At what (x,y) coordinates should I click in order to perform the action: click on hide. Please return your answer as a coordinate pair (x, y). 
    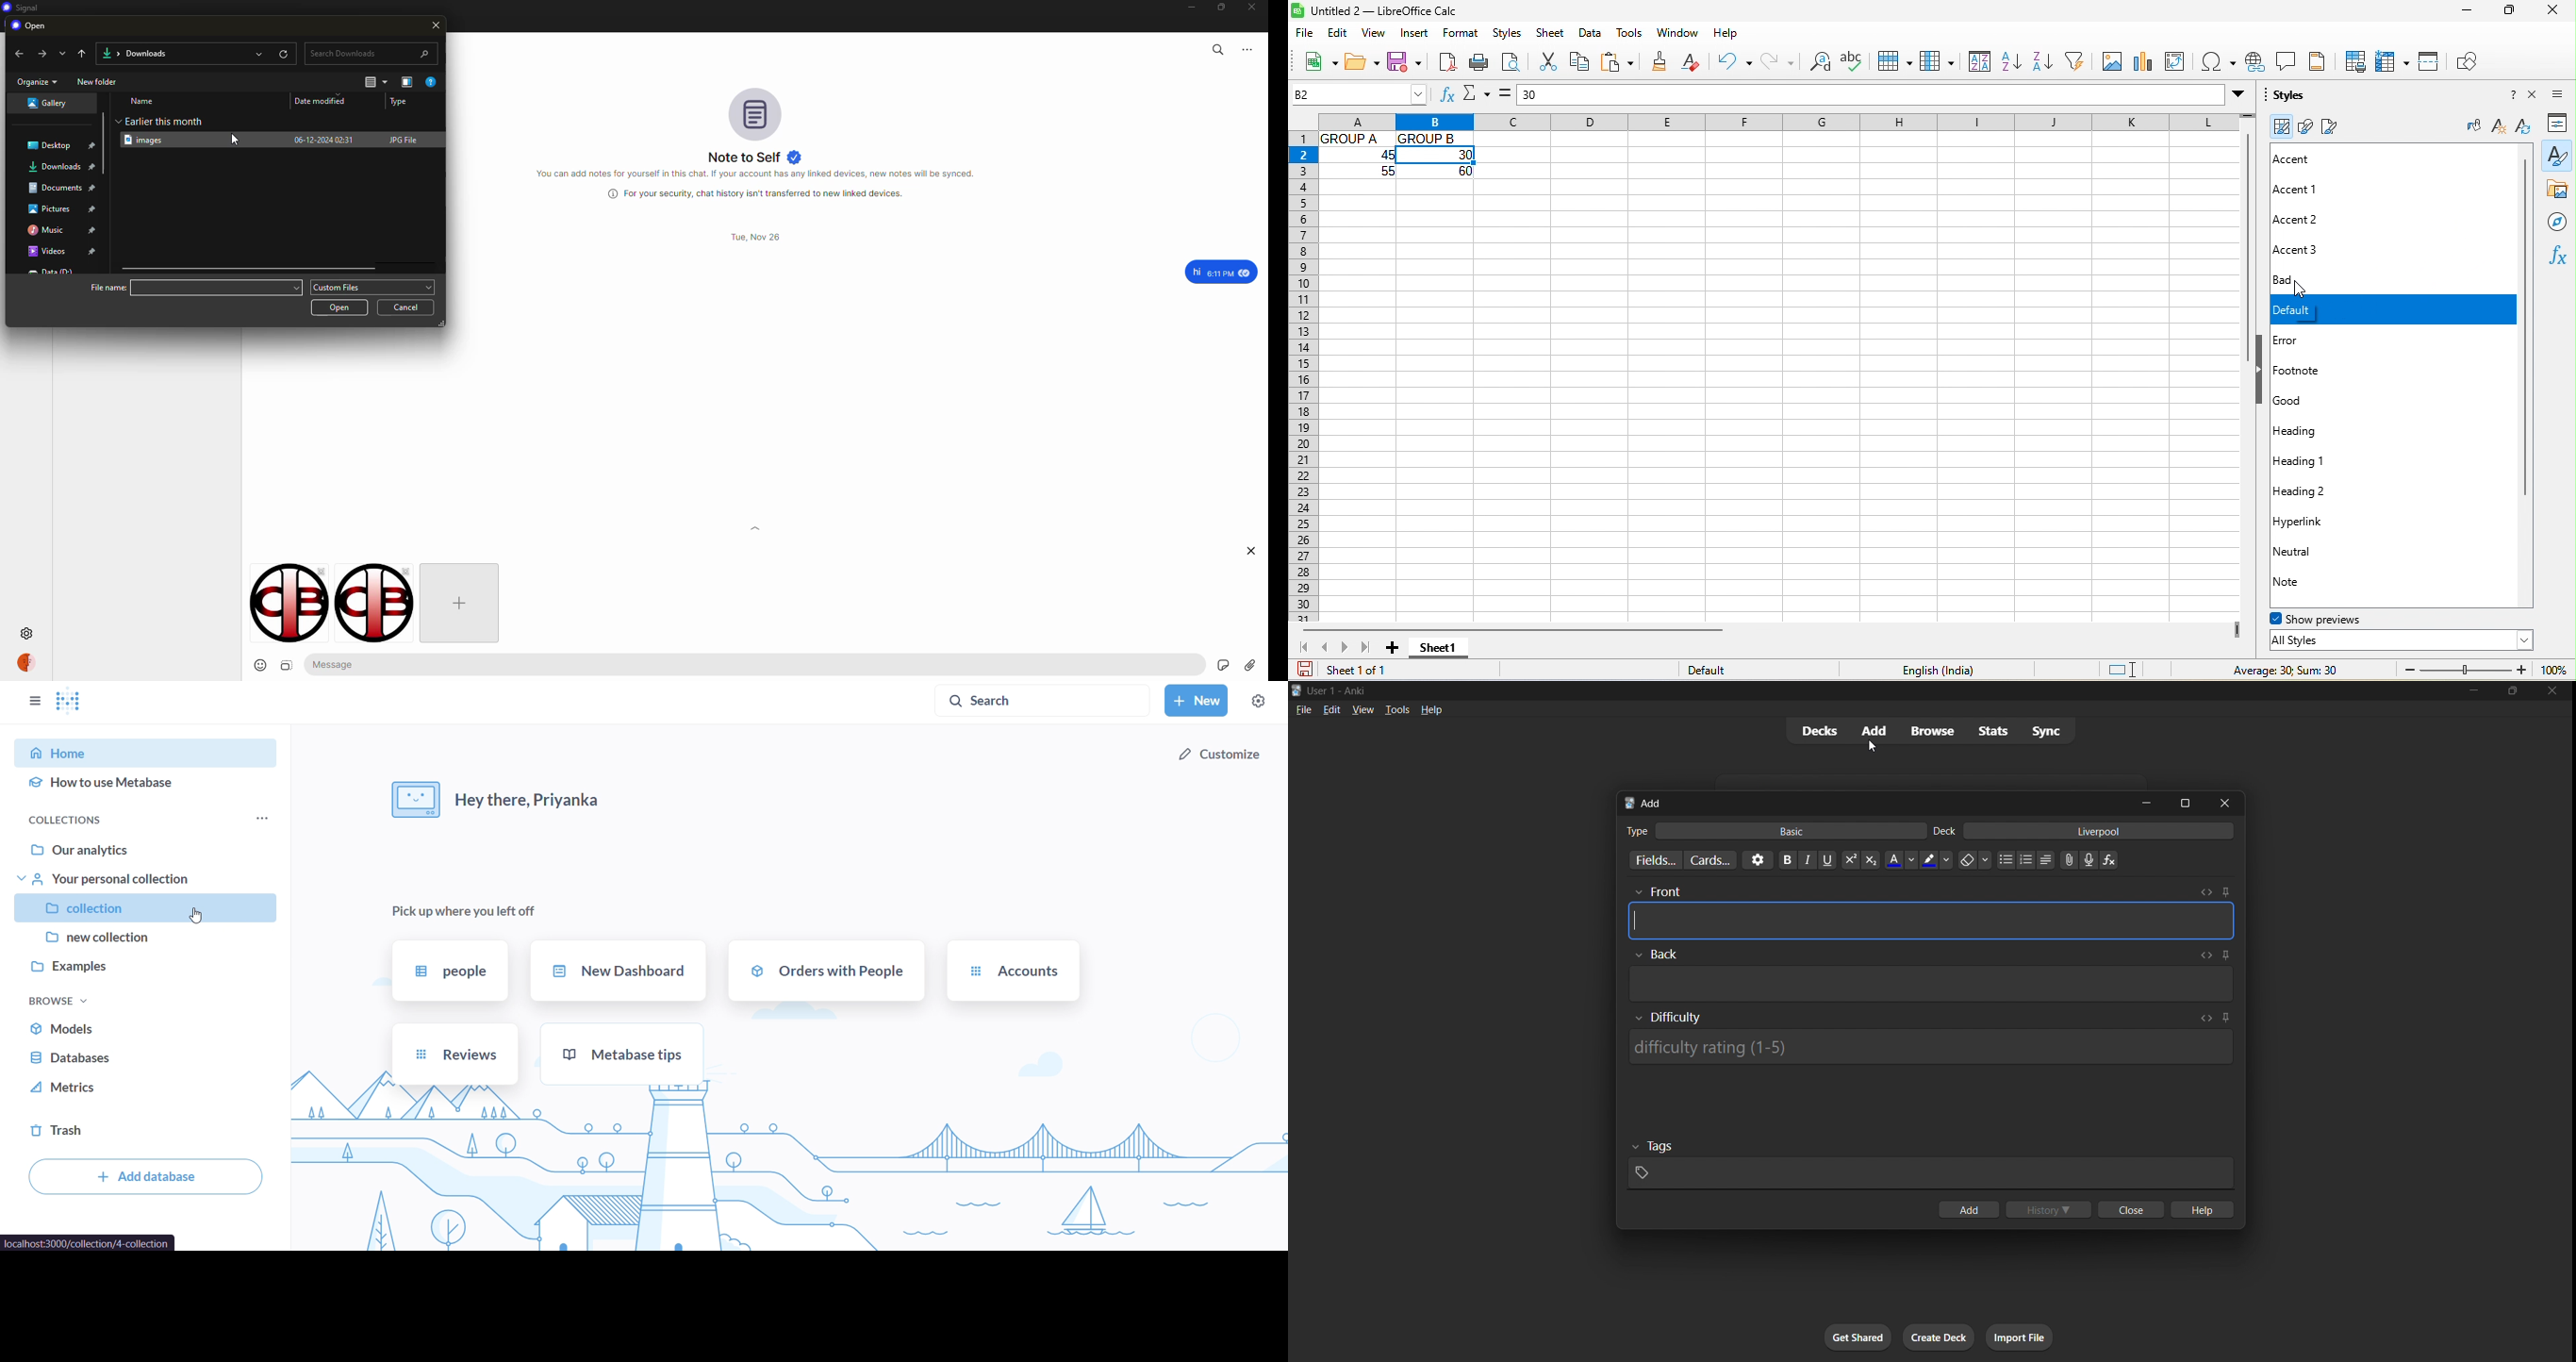
    Looking at the image, I should click on (2261, 371).